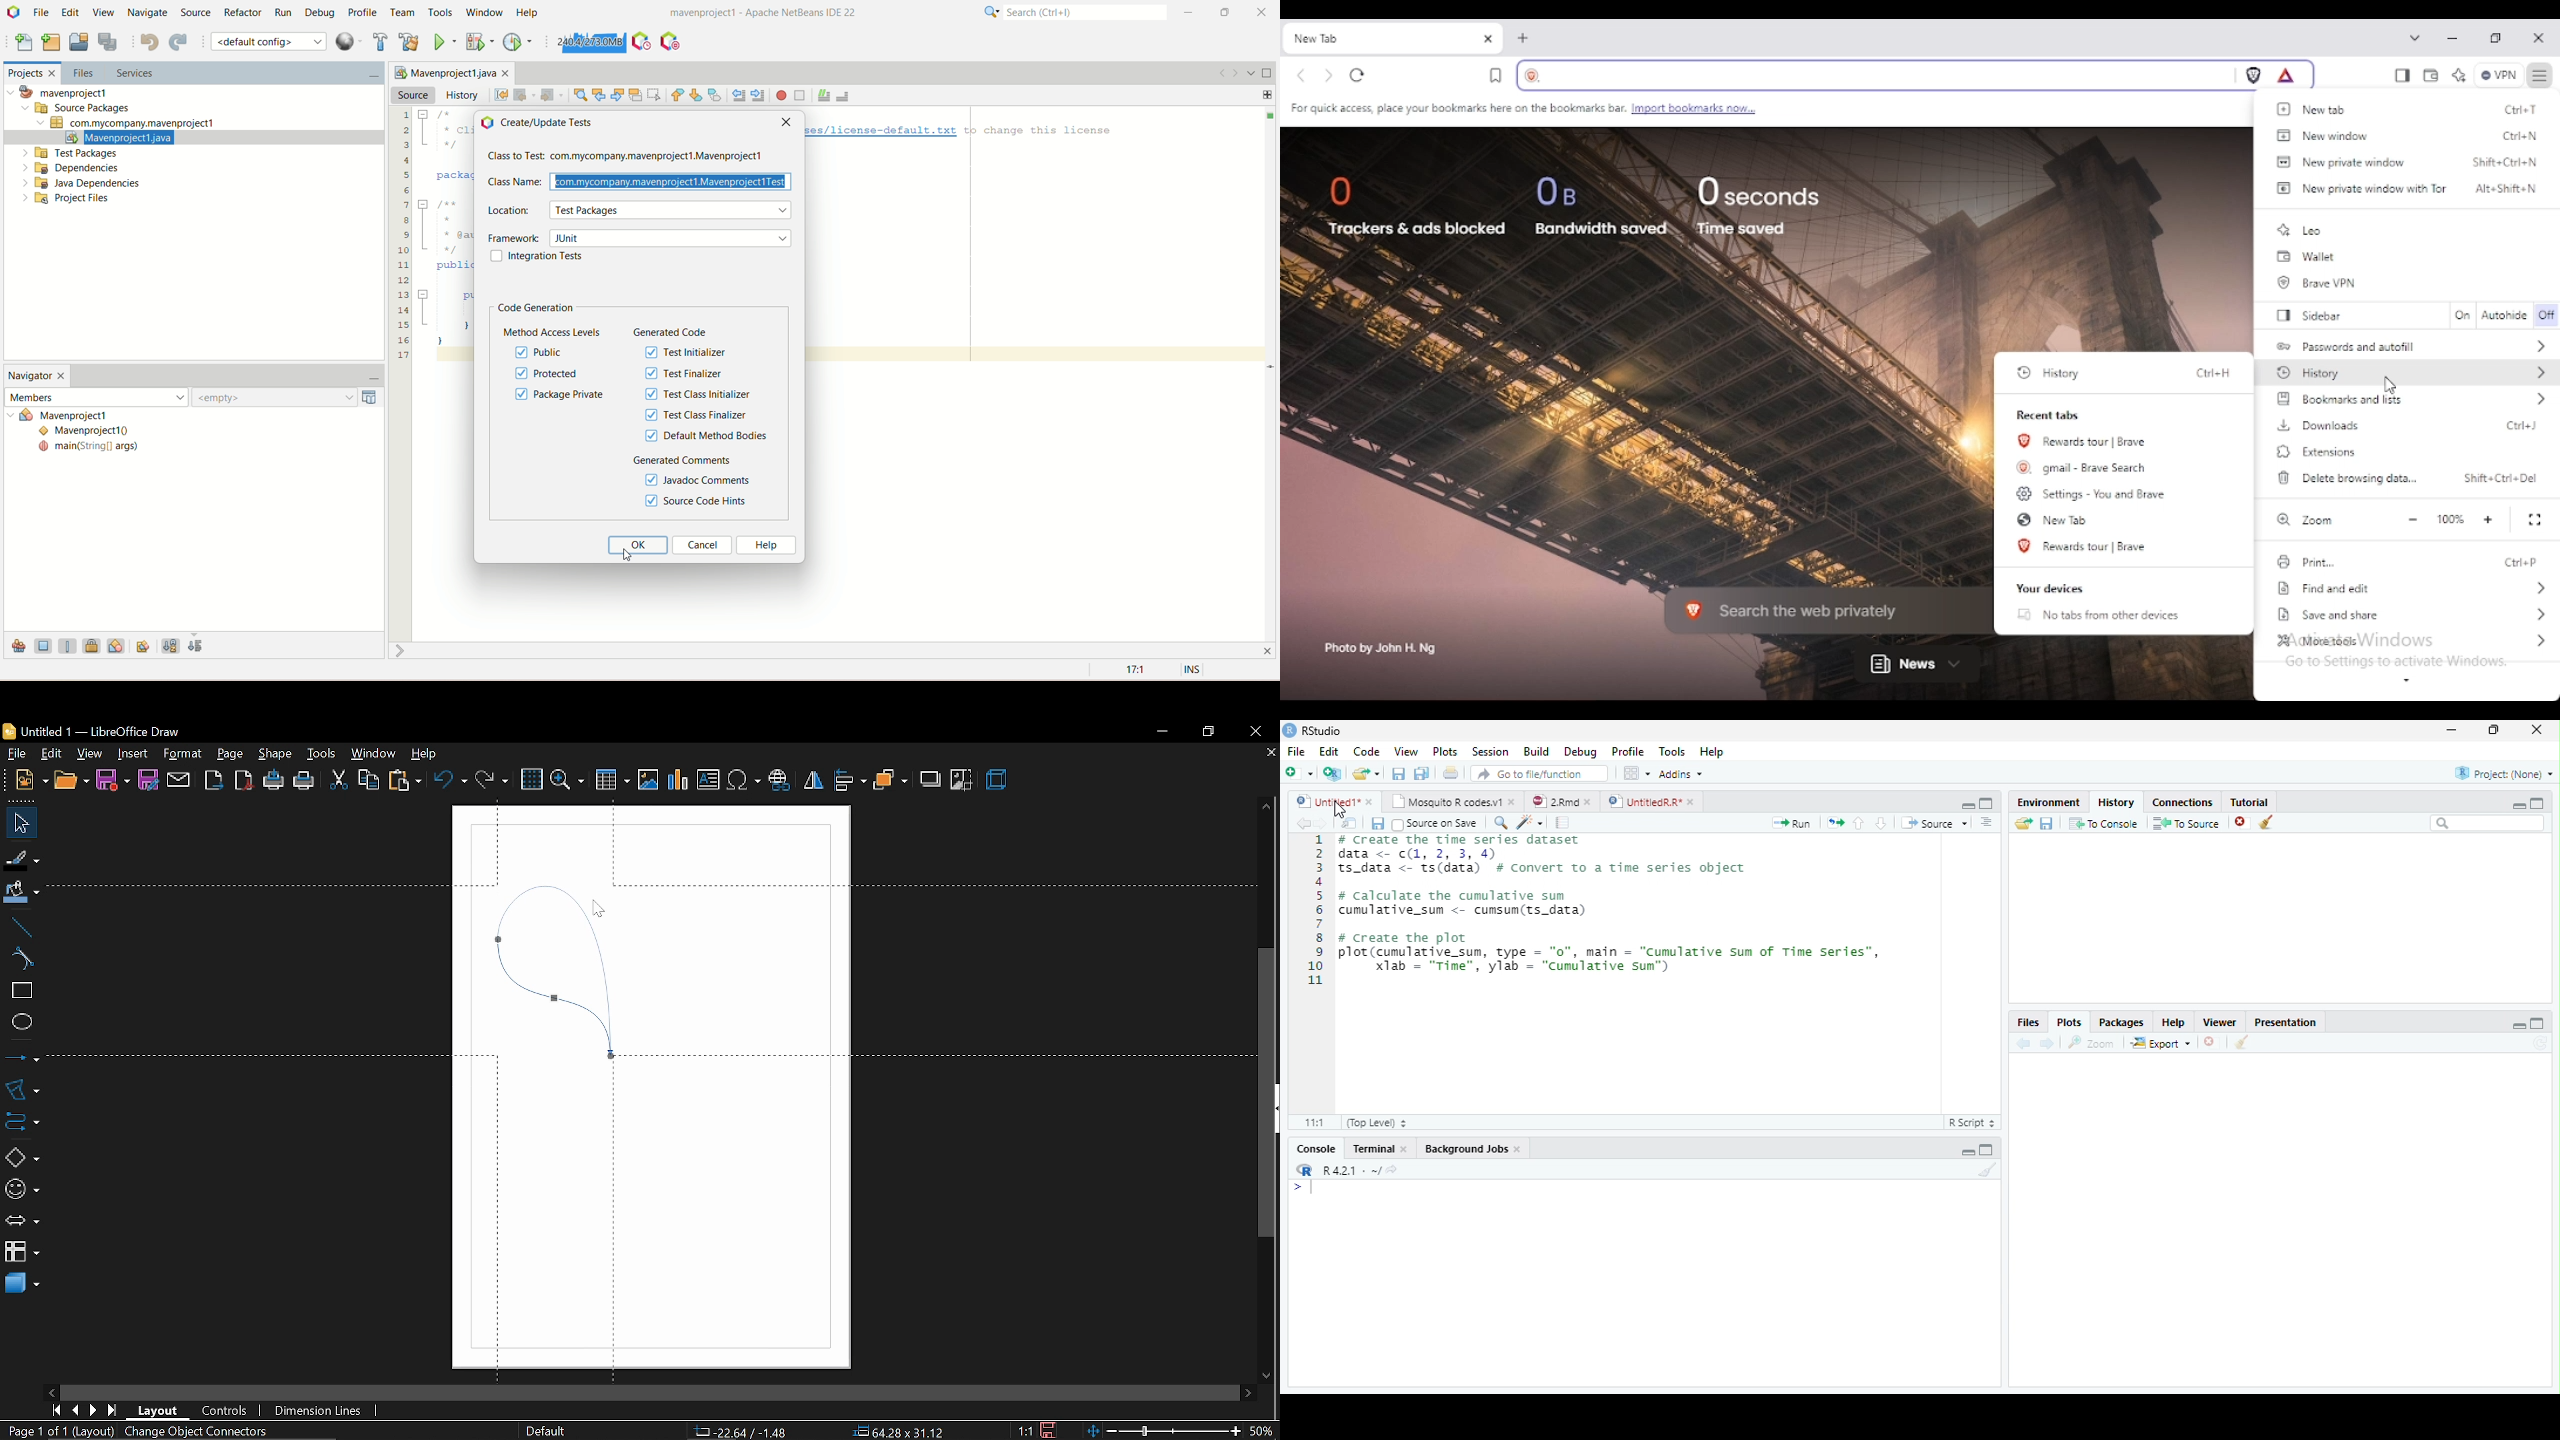 The height and width of the screenshot is (1456, 2576). Describe the element at coordinates (2070, 1022) in the screenshot. I see `Plots` at that location.